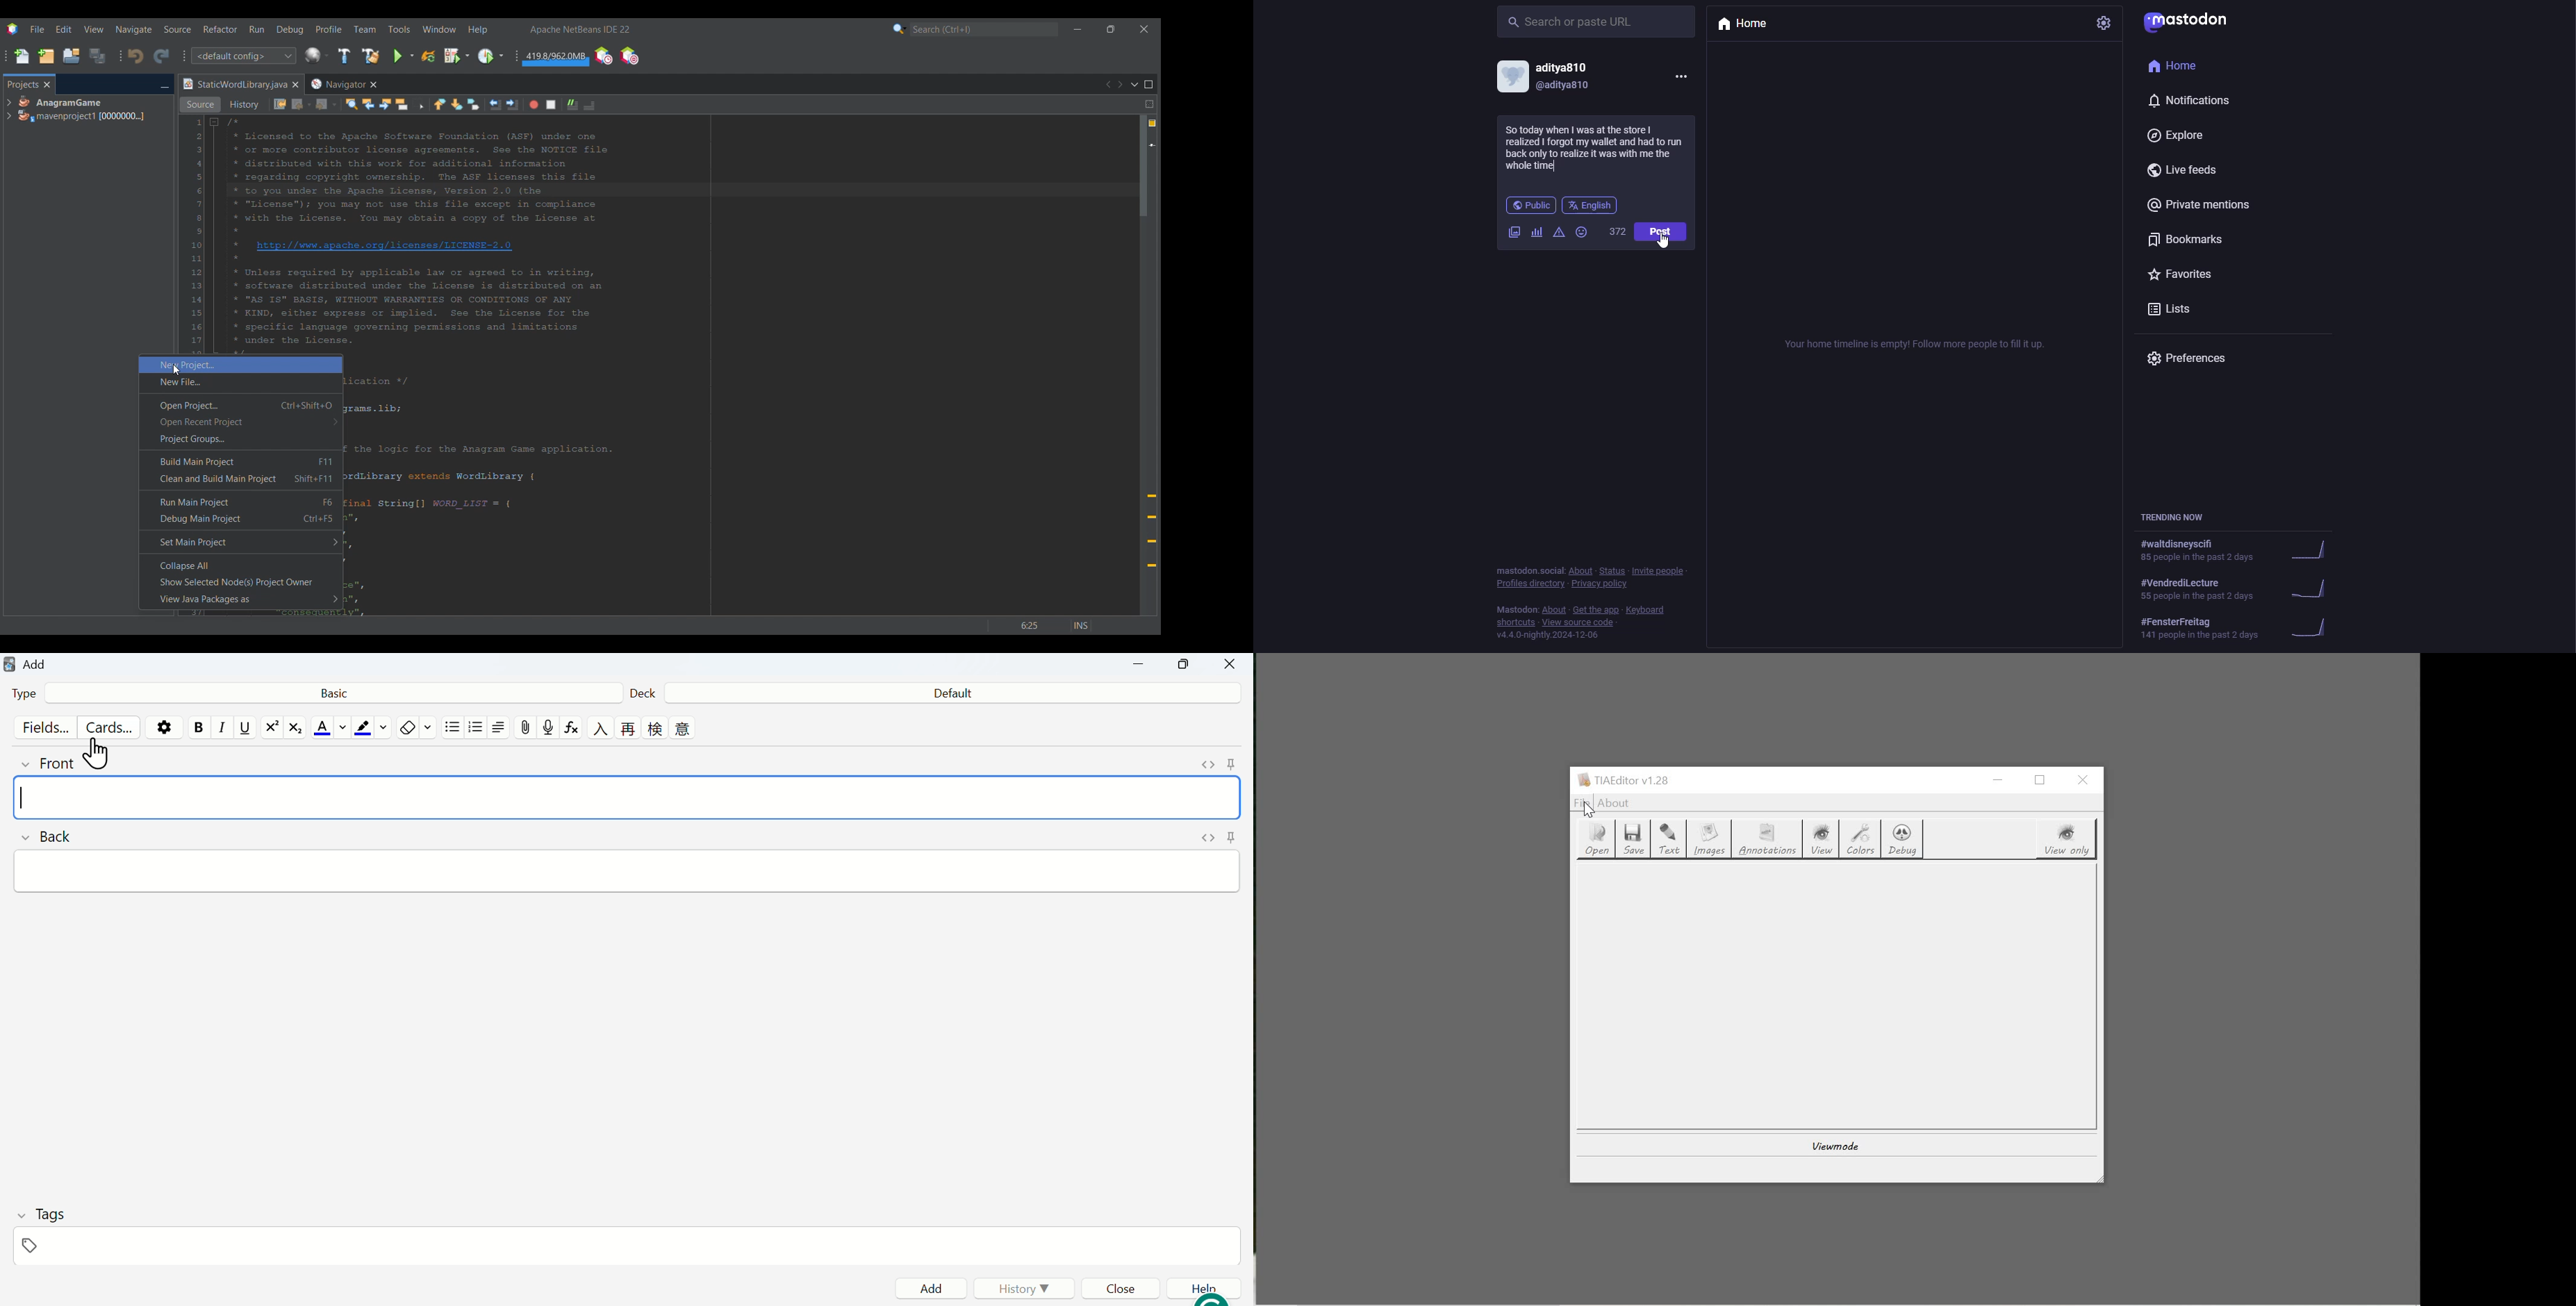 The height and width of the screenshot is (1316, 2576). I want to click on Basic, so click(333, 692).